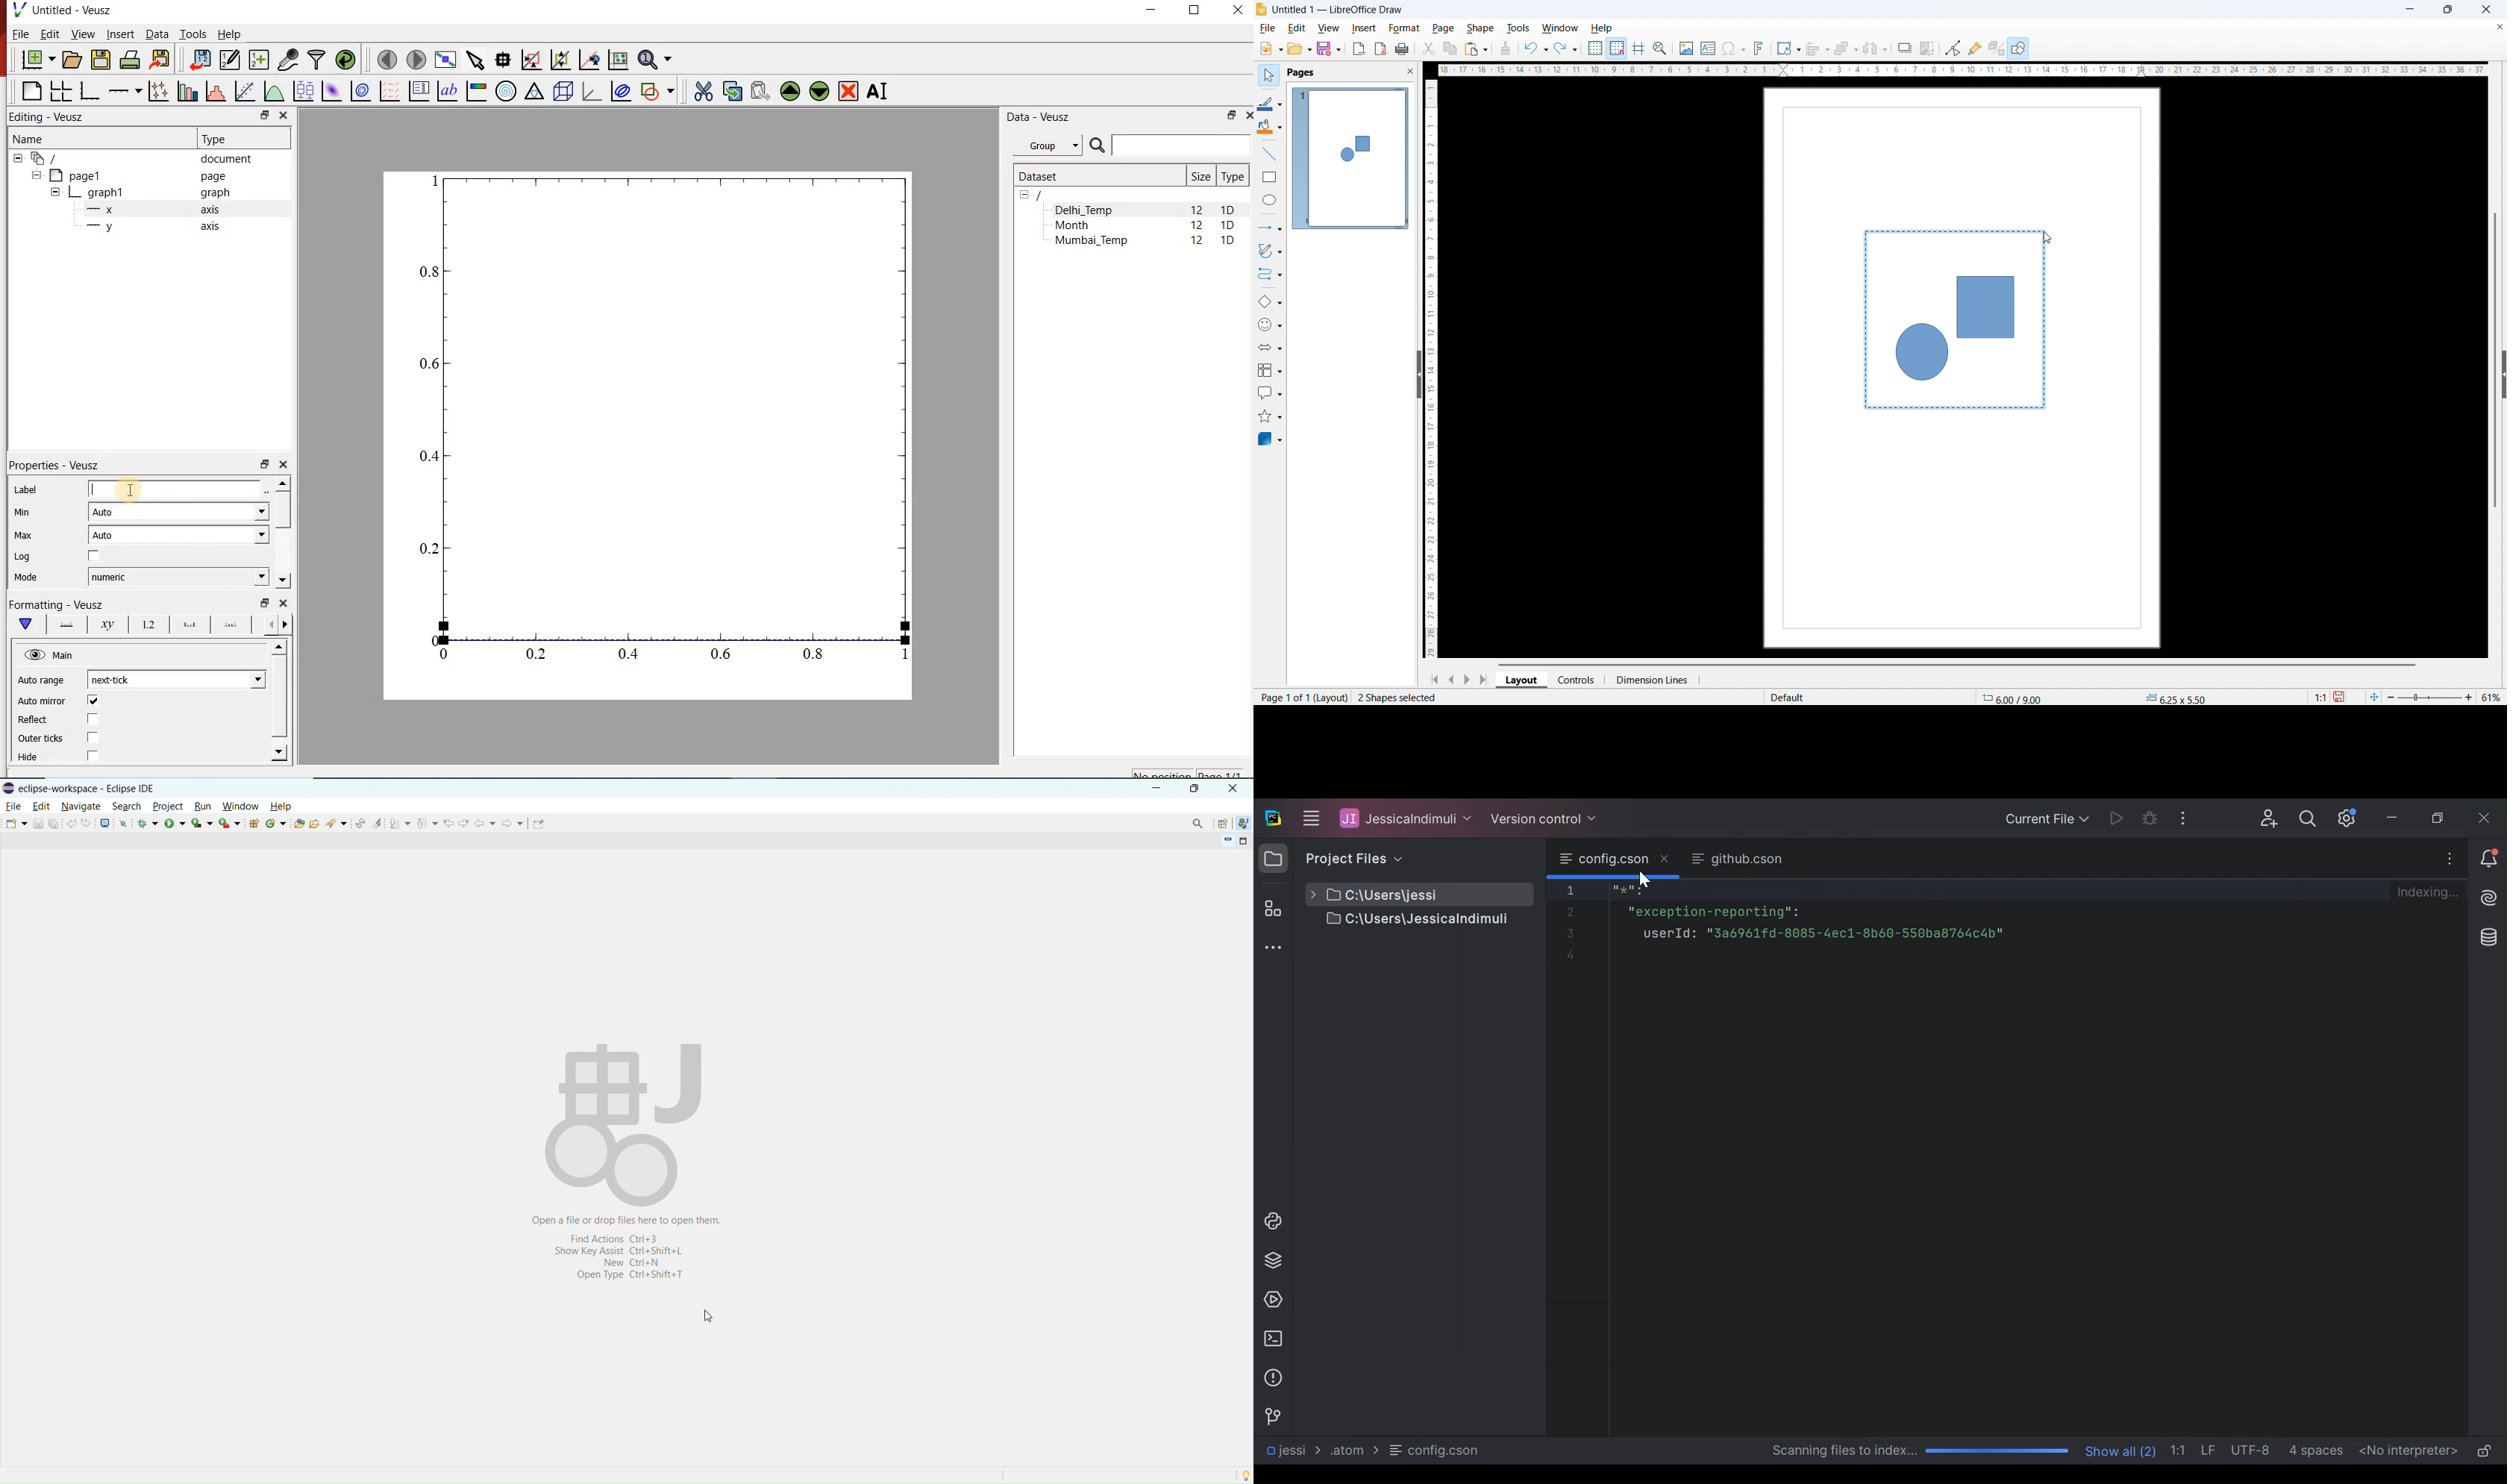 The width and height of the screenshot is (2520, 1484). Describe the element at coordinates (317, 60) in the screenshot. I see `filter data` at that location.